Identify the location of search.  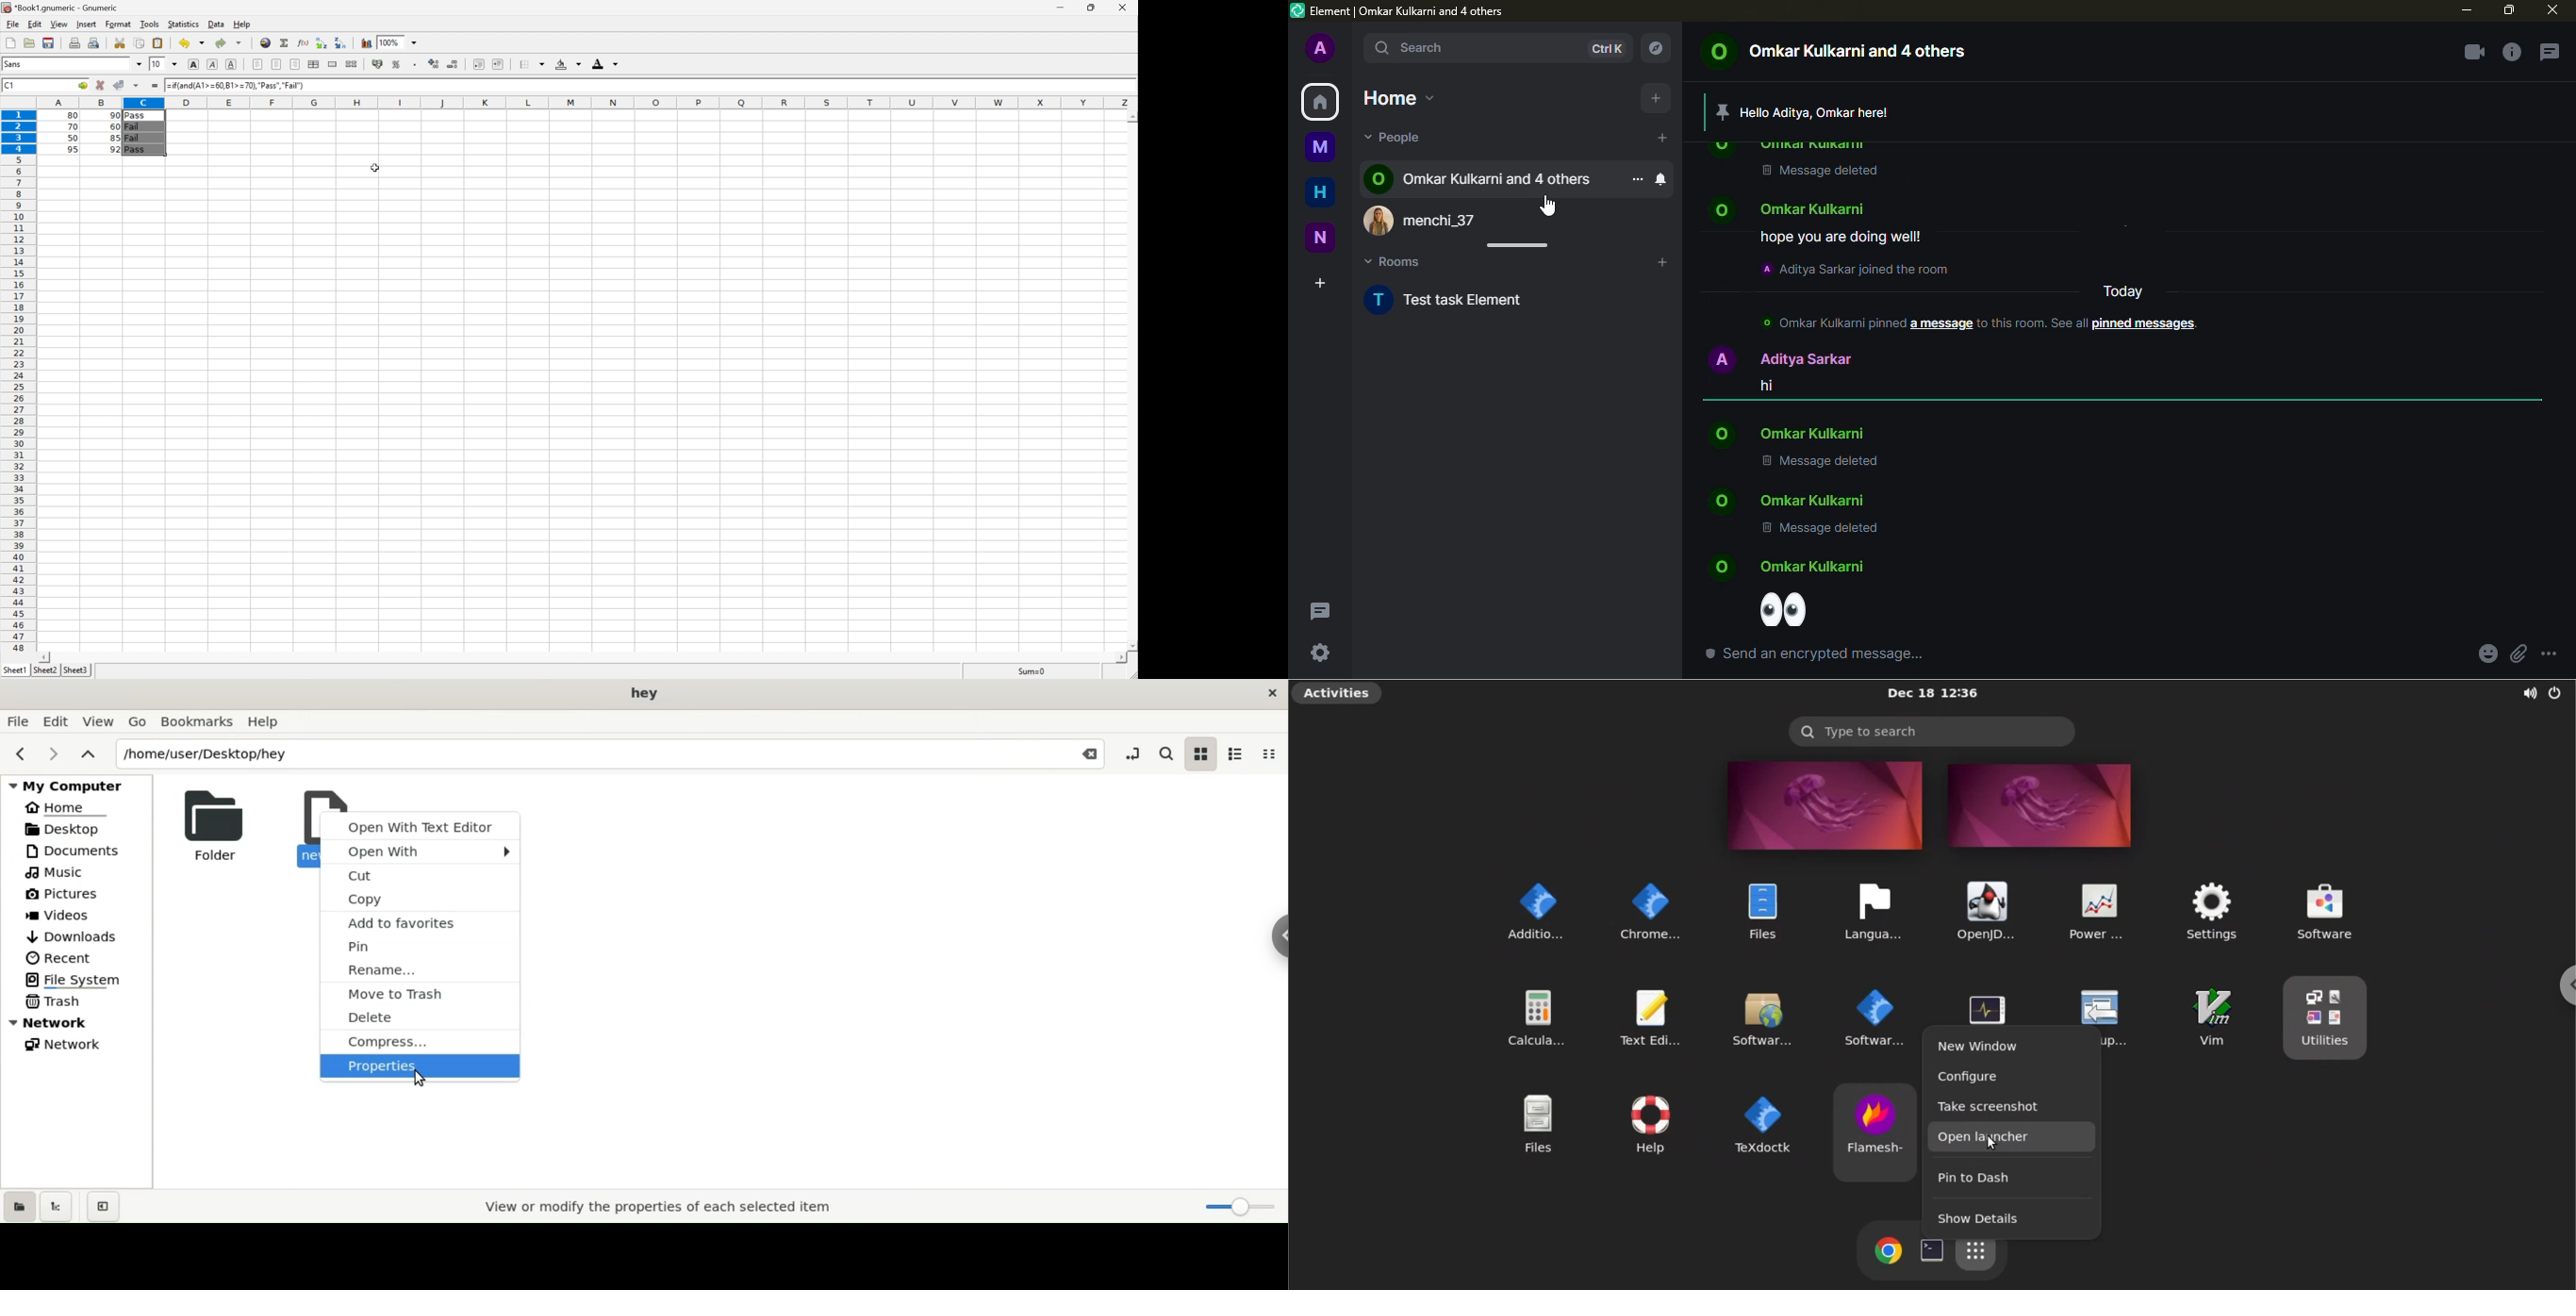
(1426, 48).